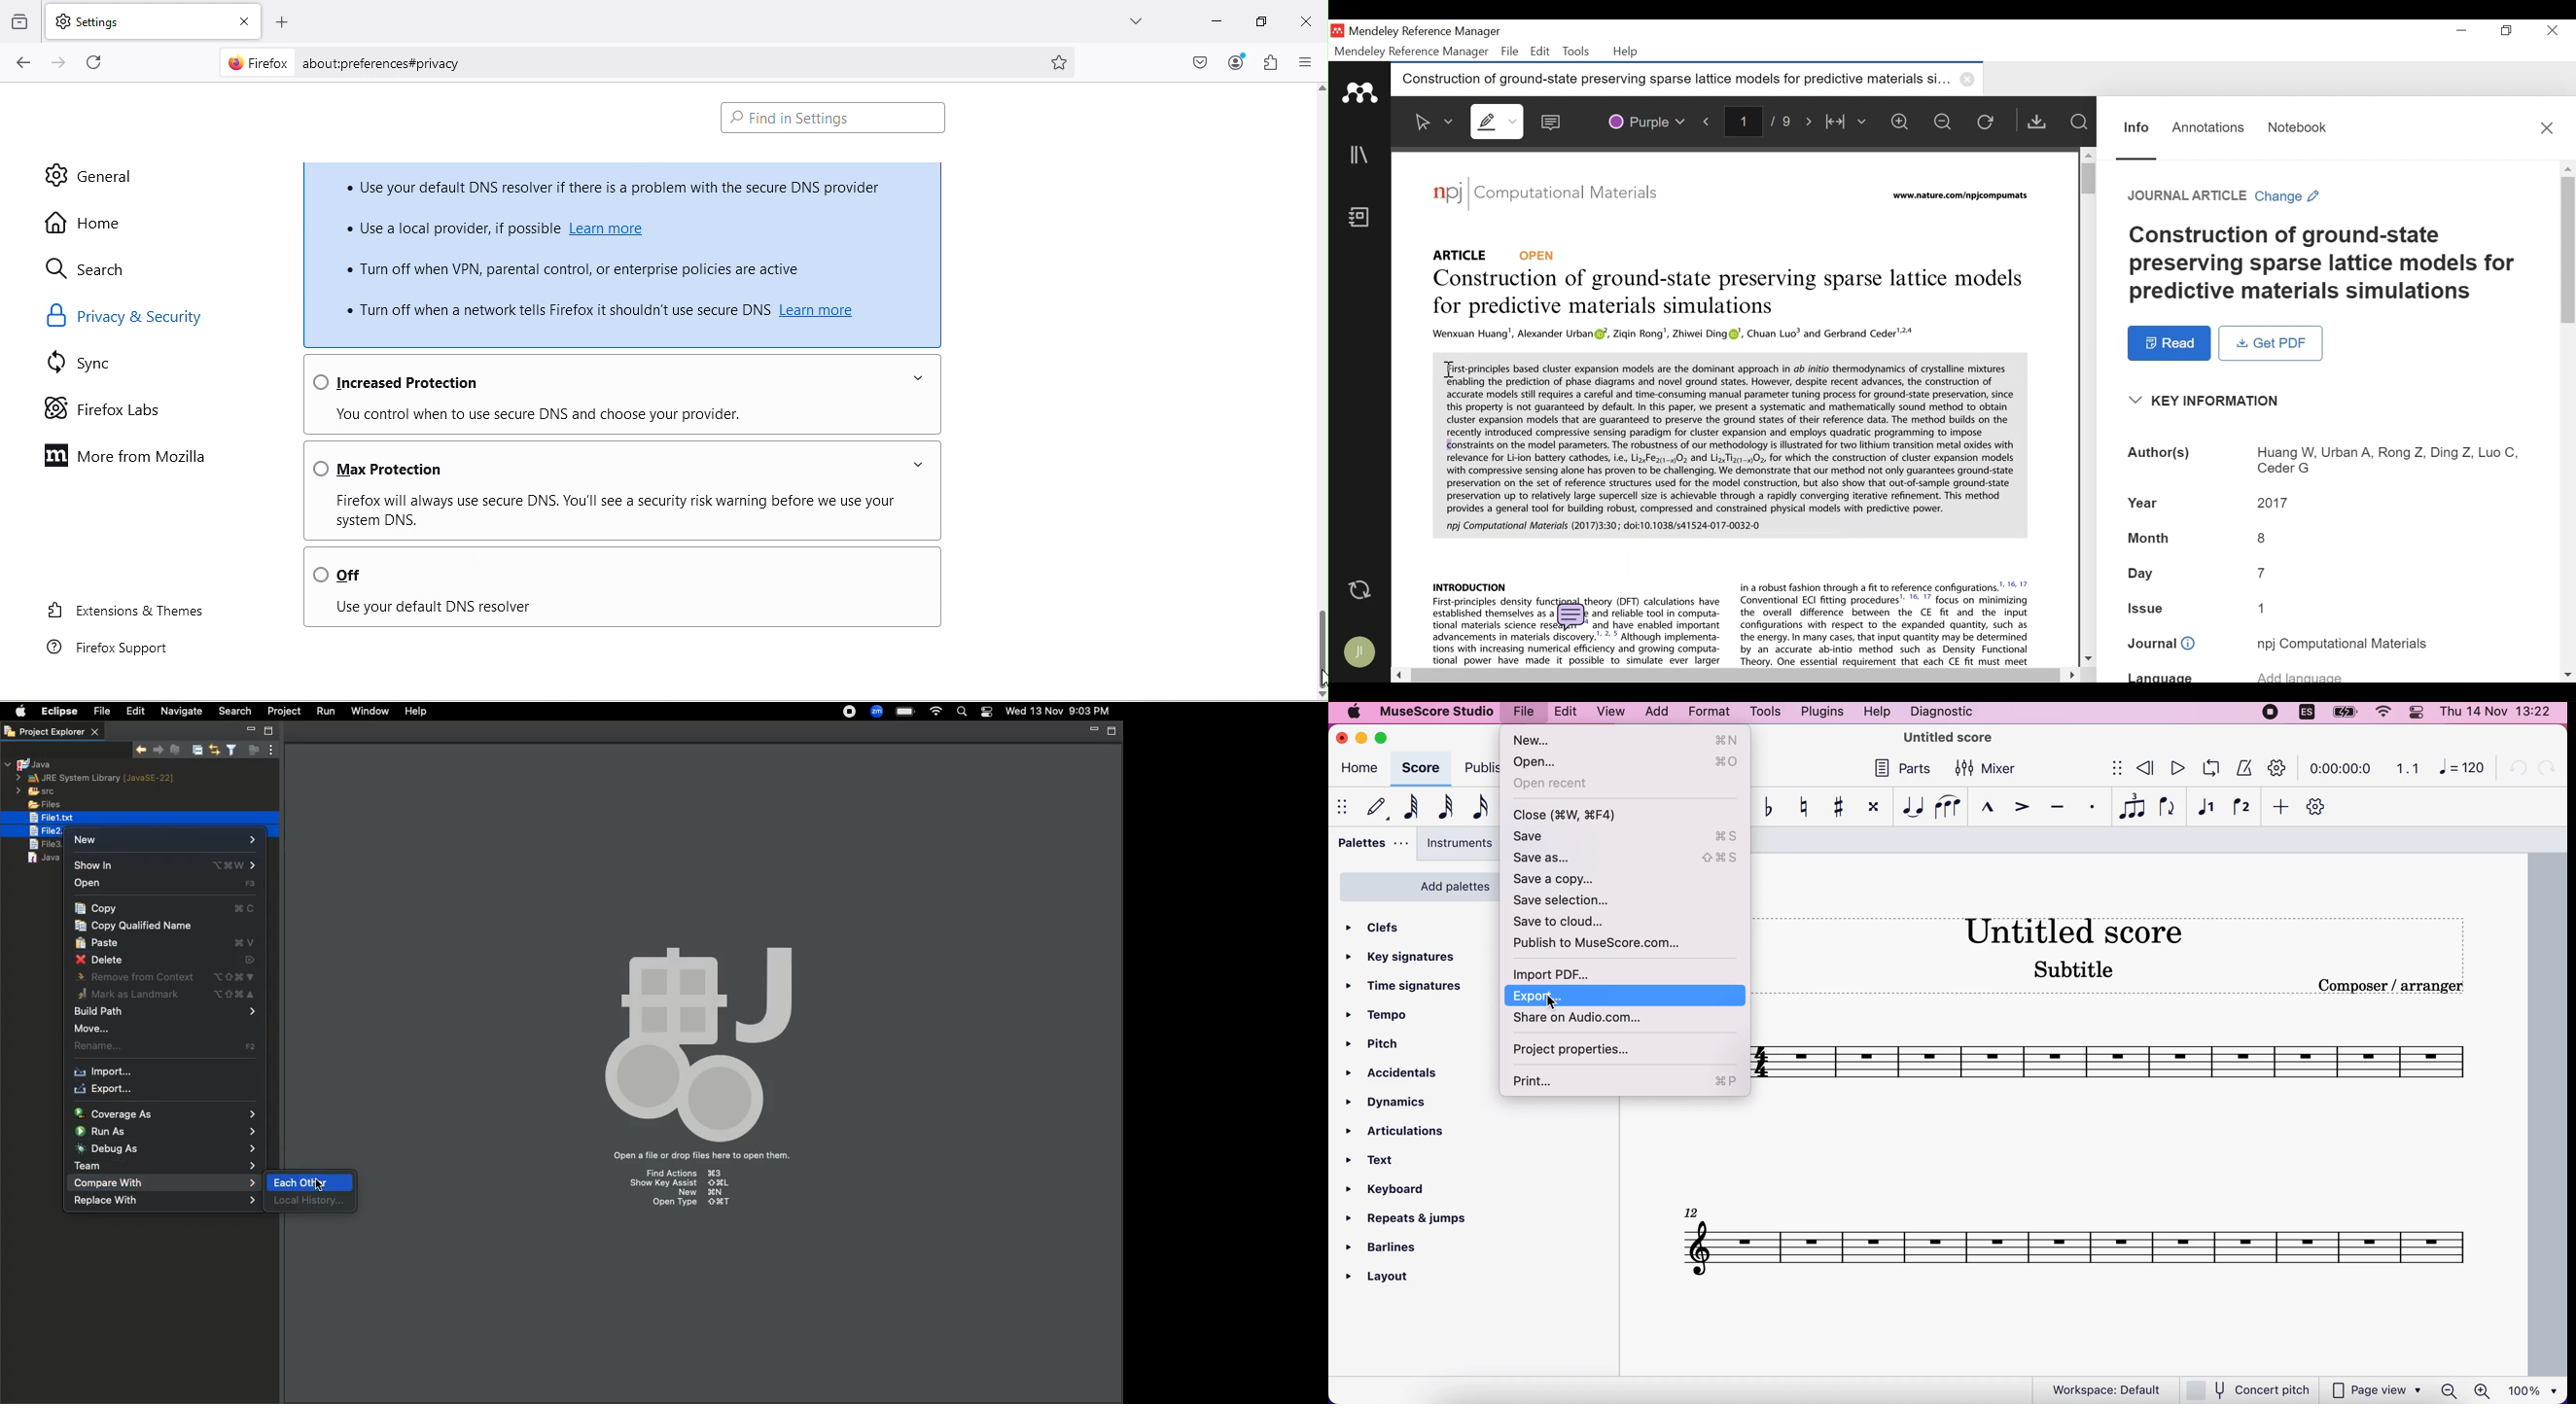  Describe the element at coordinates (1195, 60) in the screenshot. I see `Save to pocket` at that location.